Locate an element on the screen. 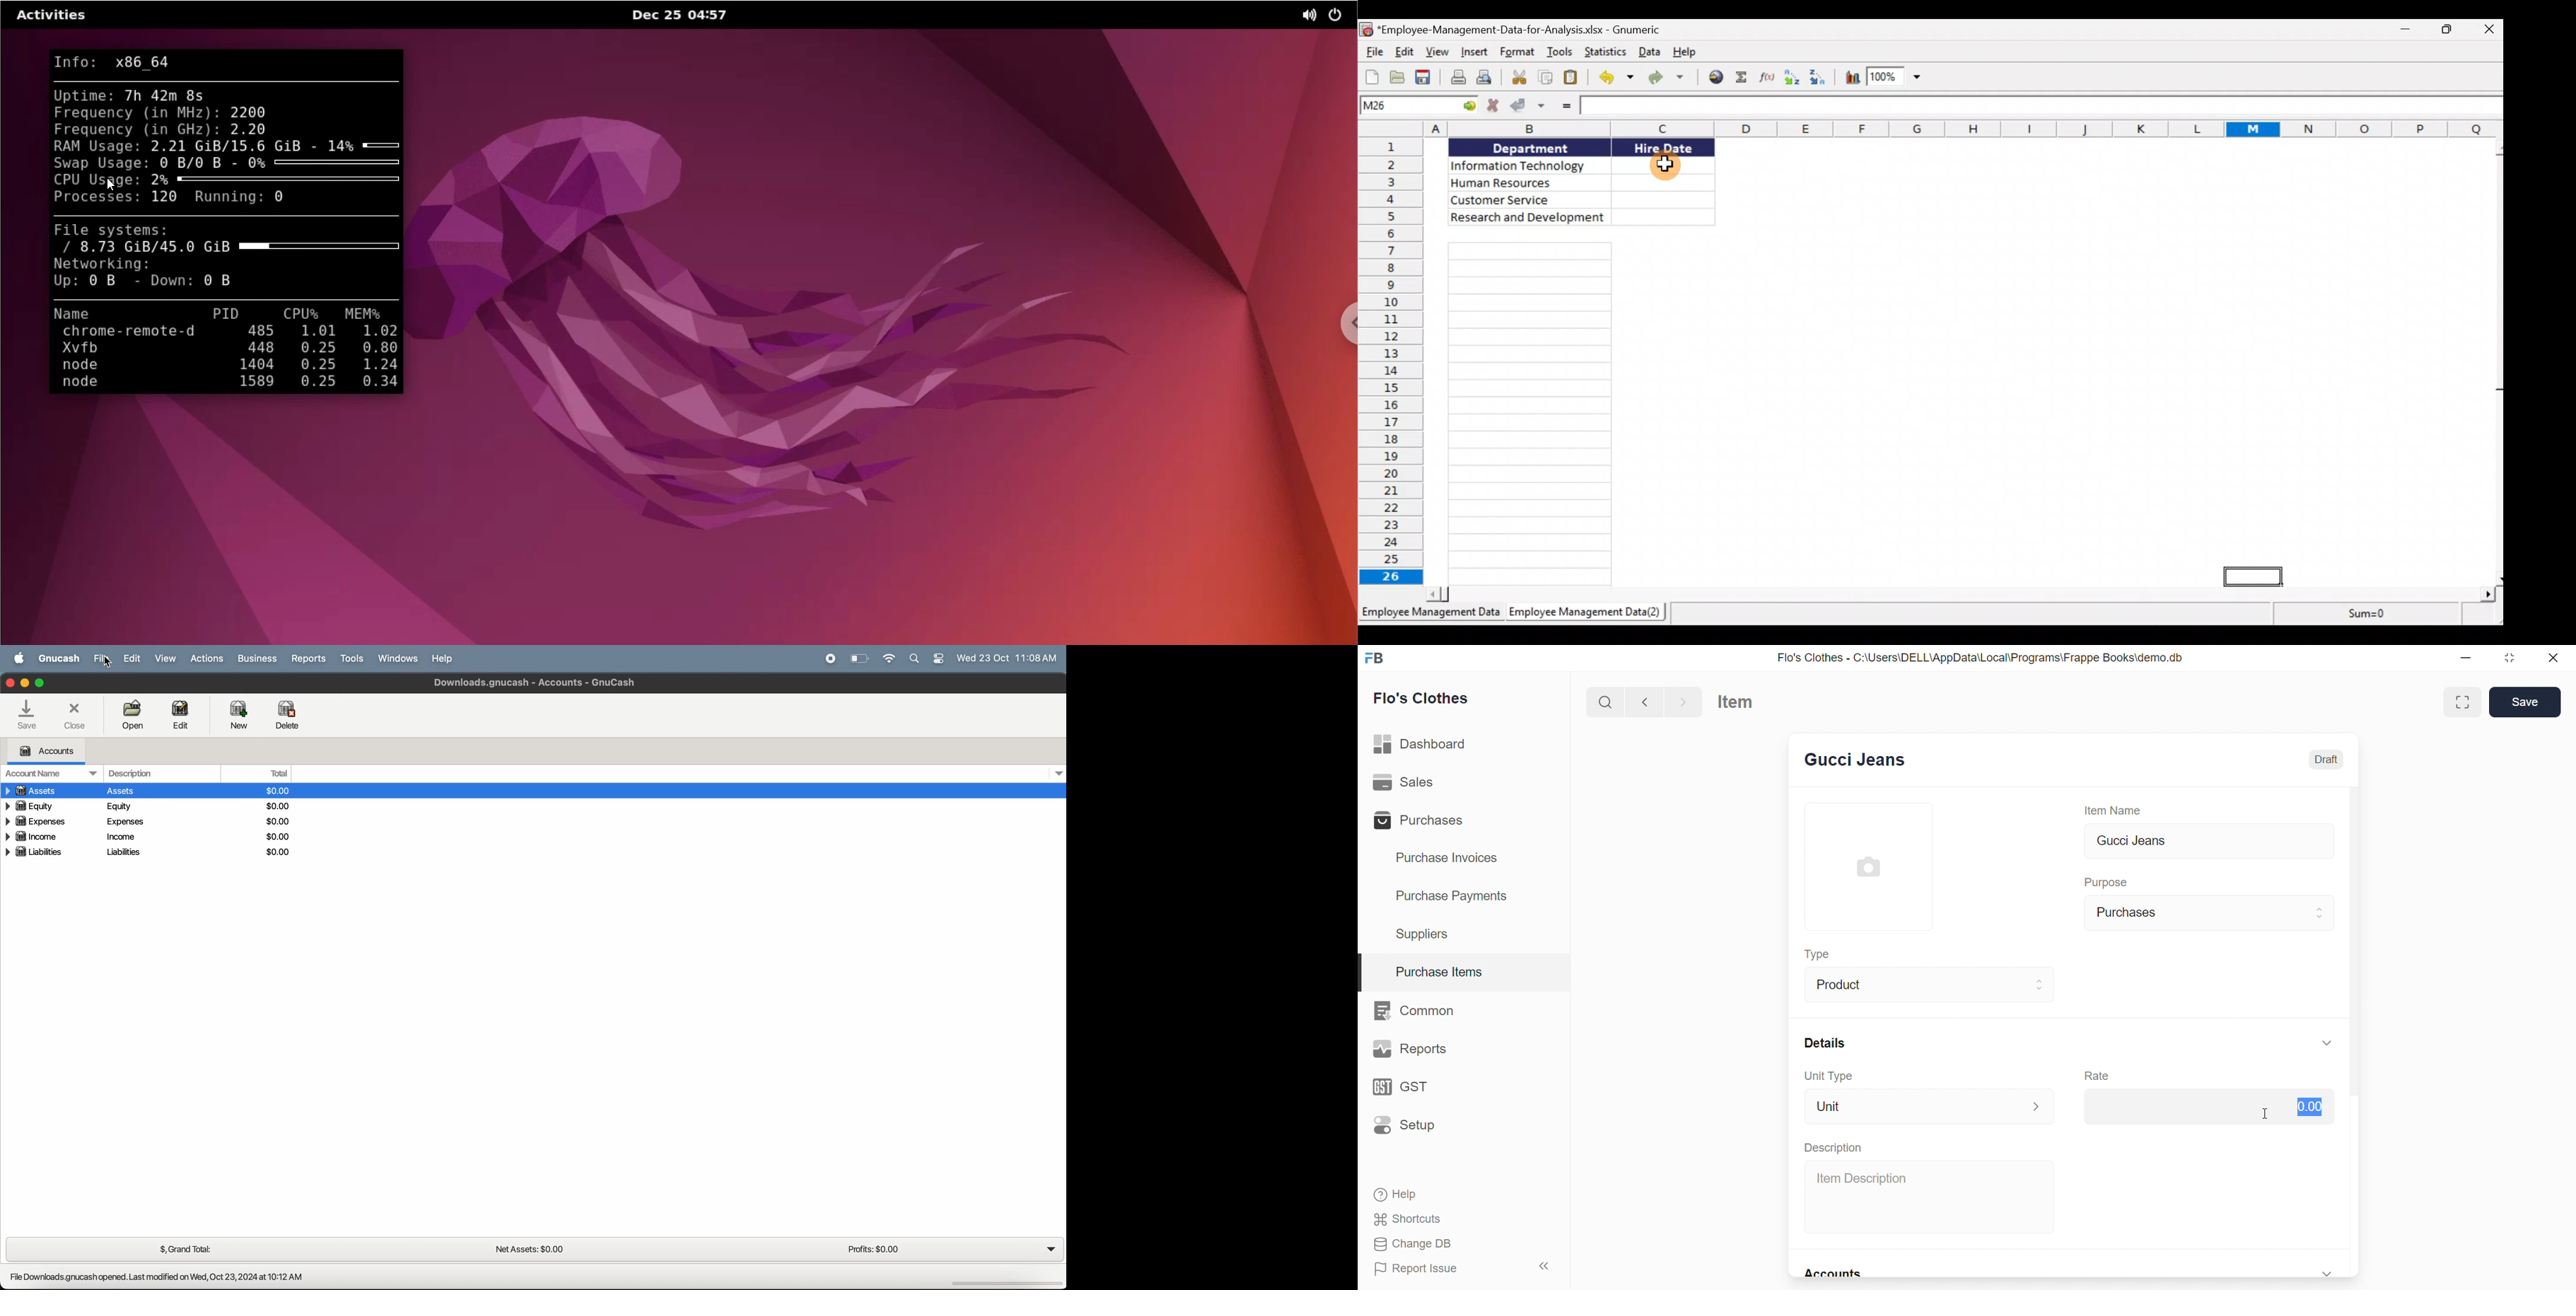 This screenshot has width=2576, height=1316. Data is located at coordinates (1648, 54).